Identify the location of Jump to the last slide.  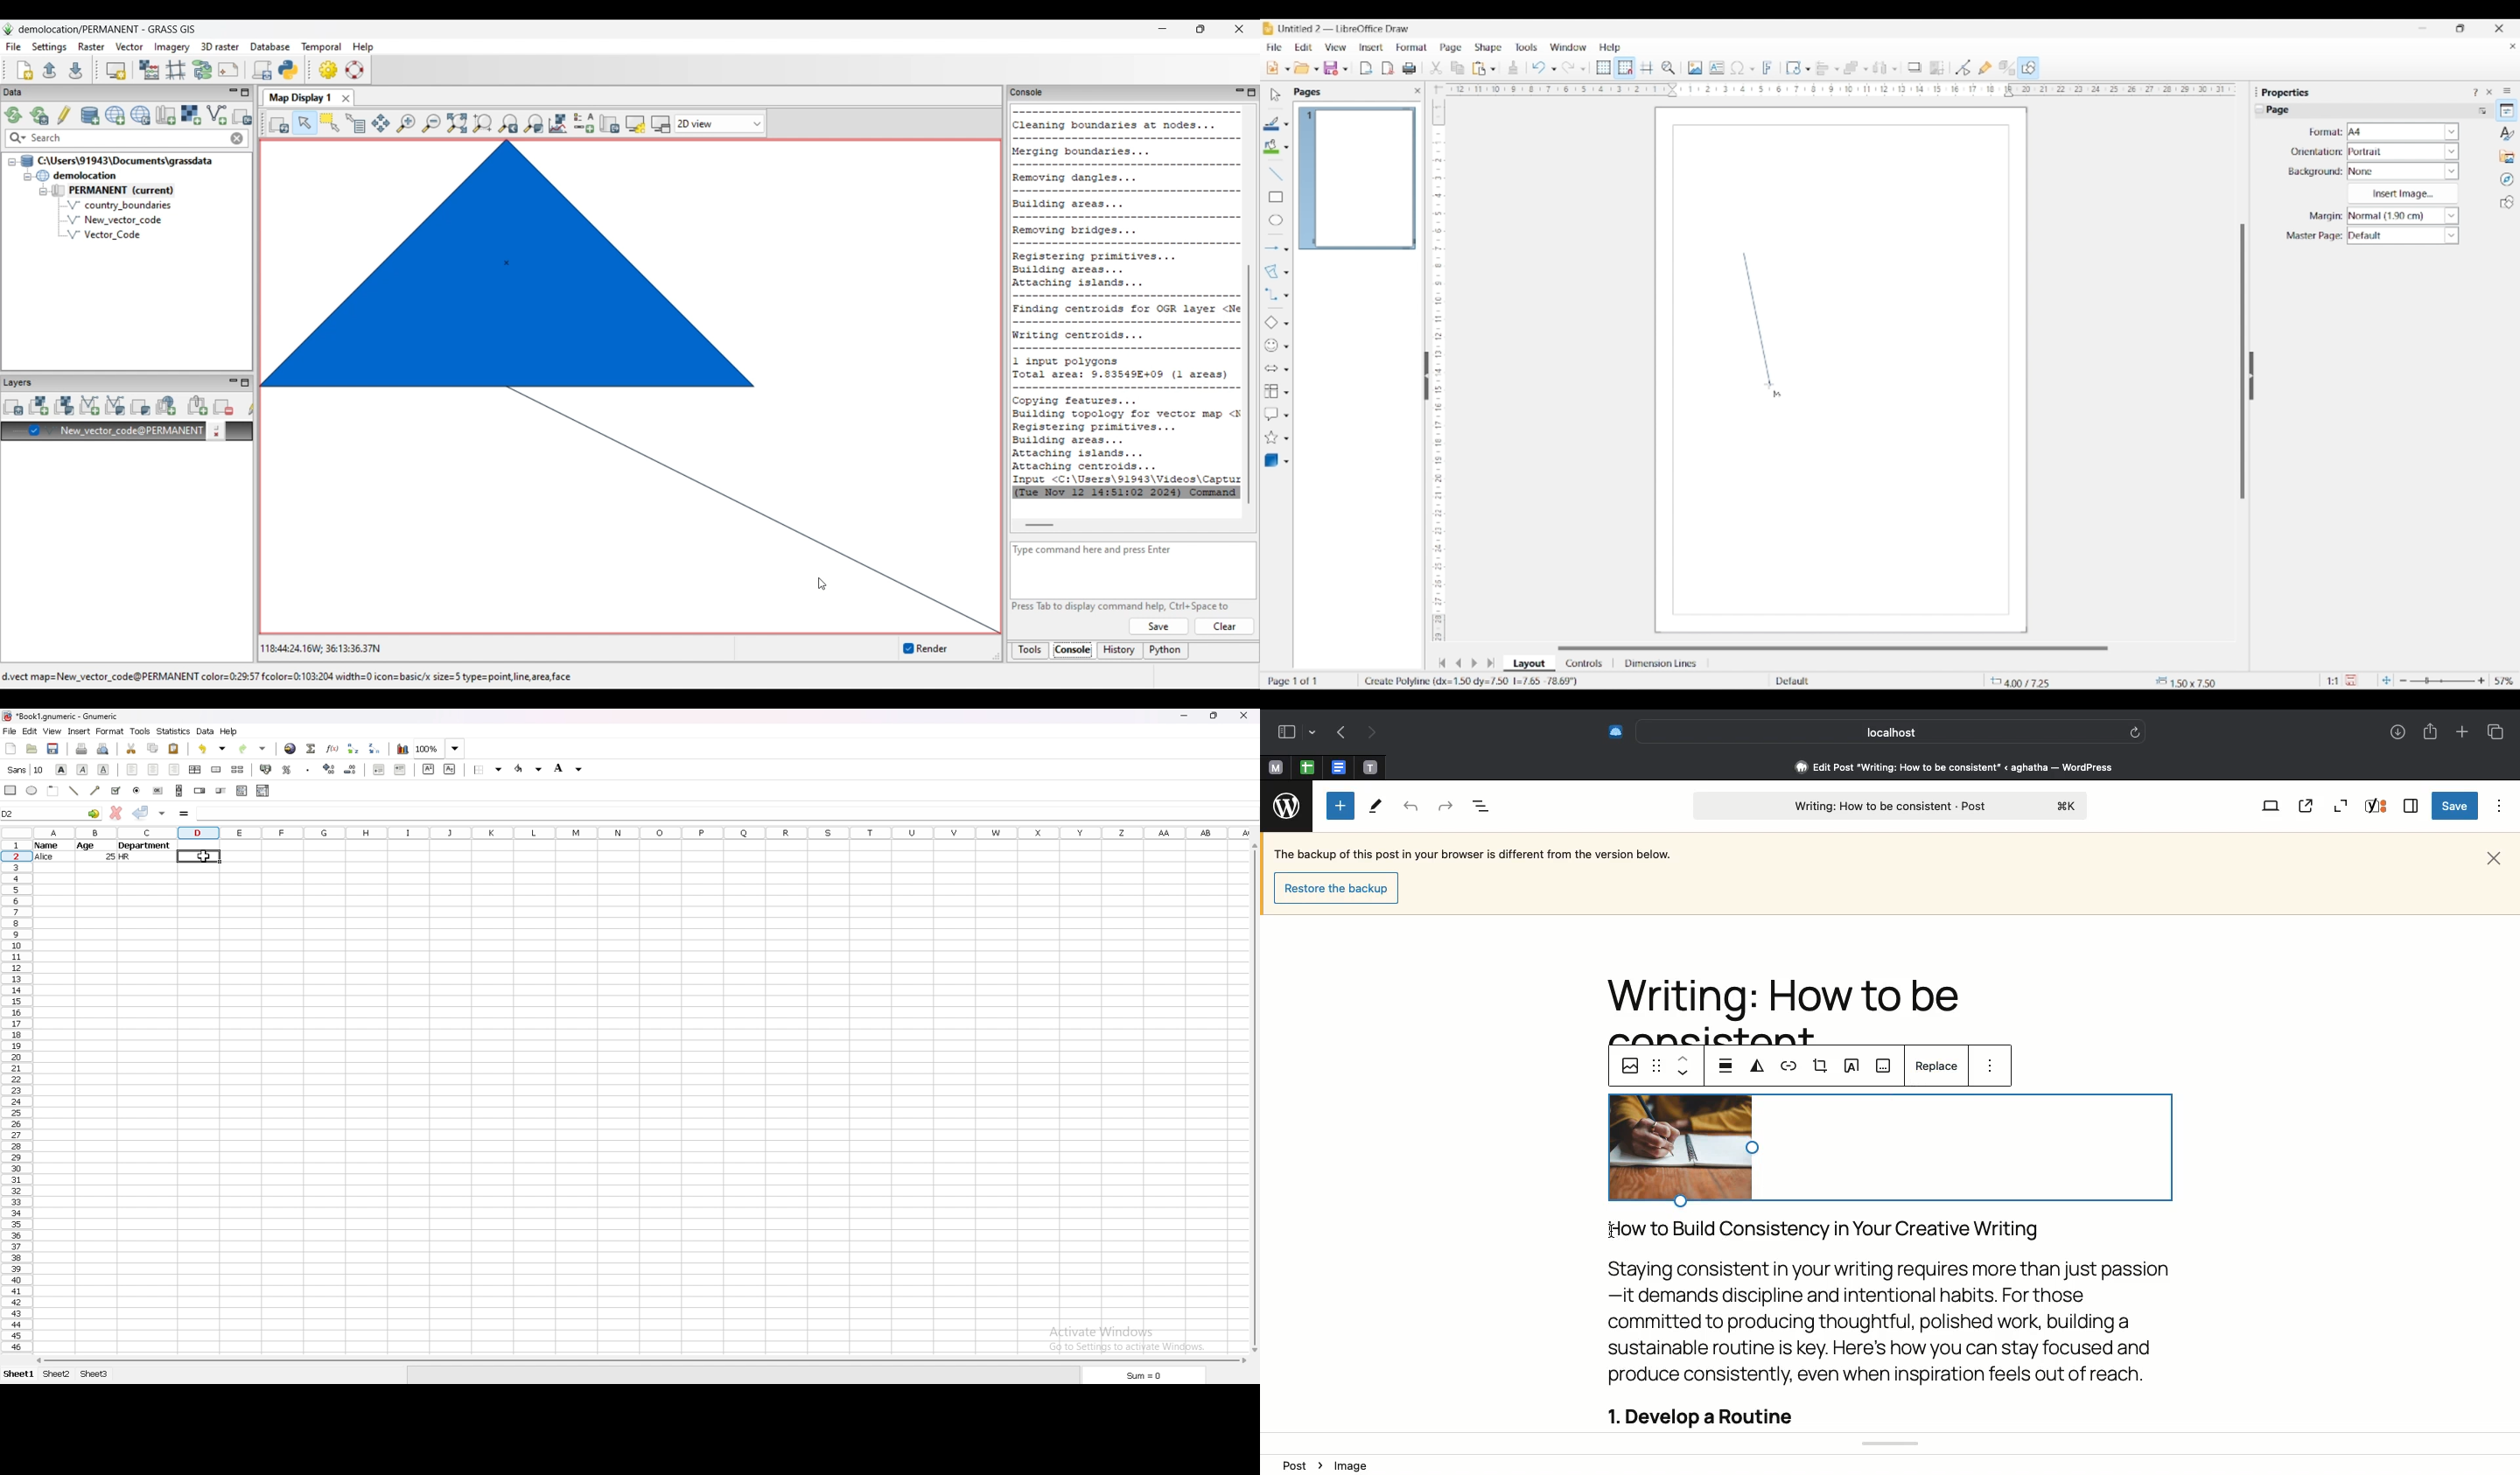
(1491, 663).